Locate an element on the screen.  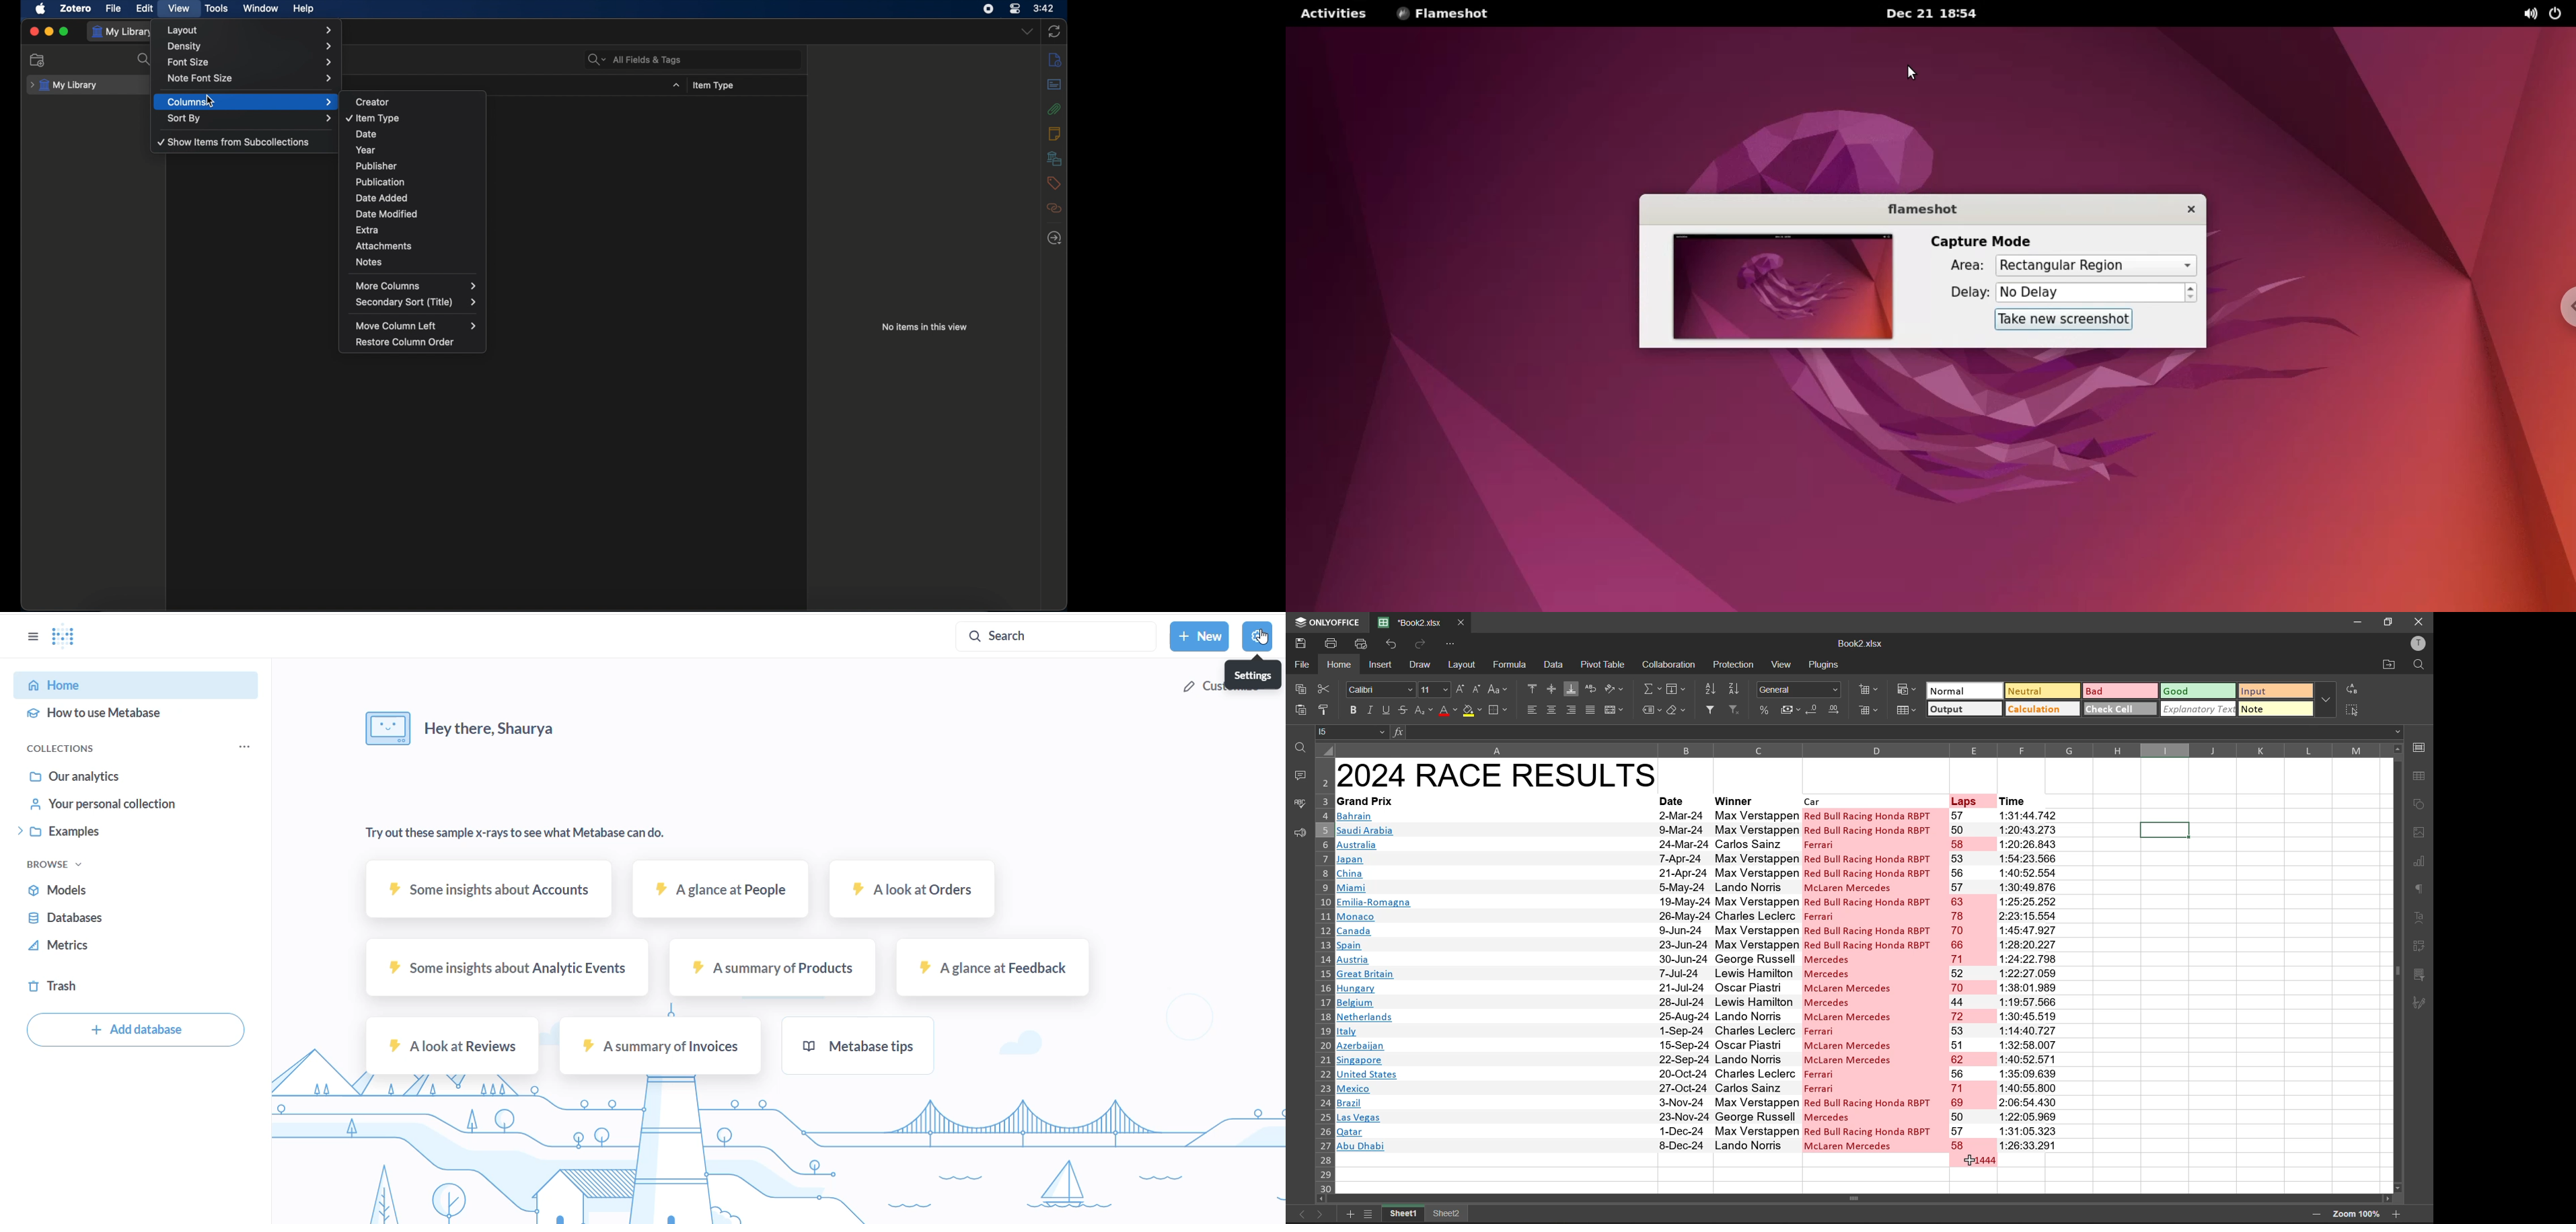
protection is located at coordinates (1734, 665).